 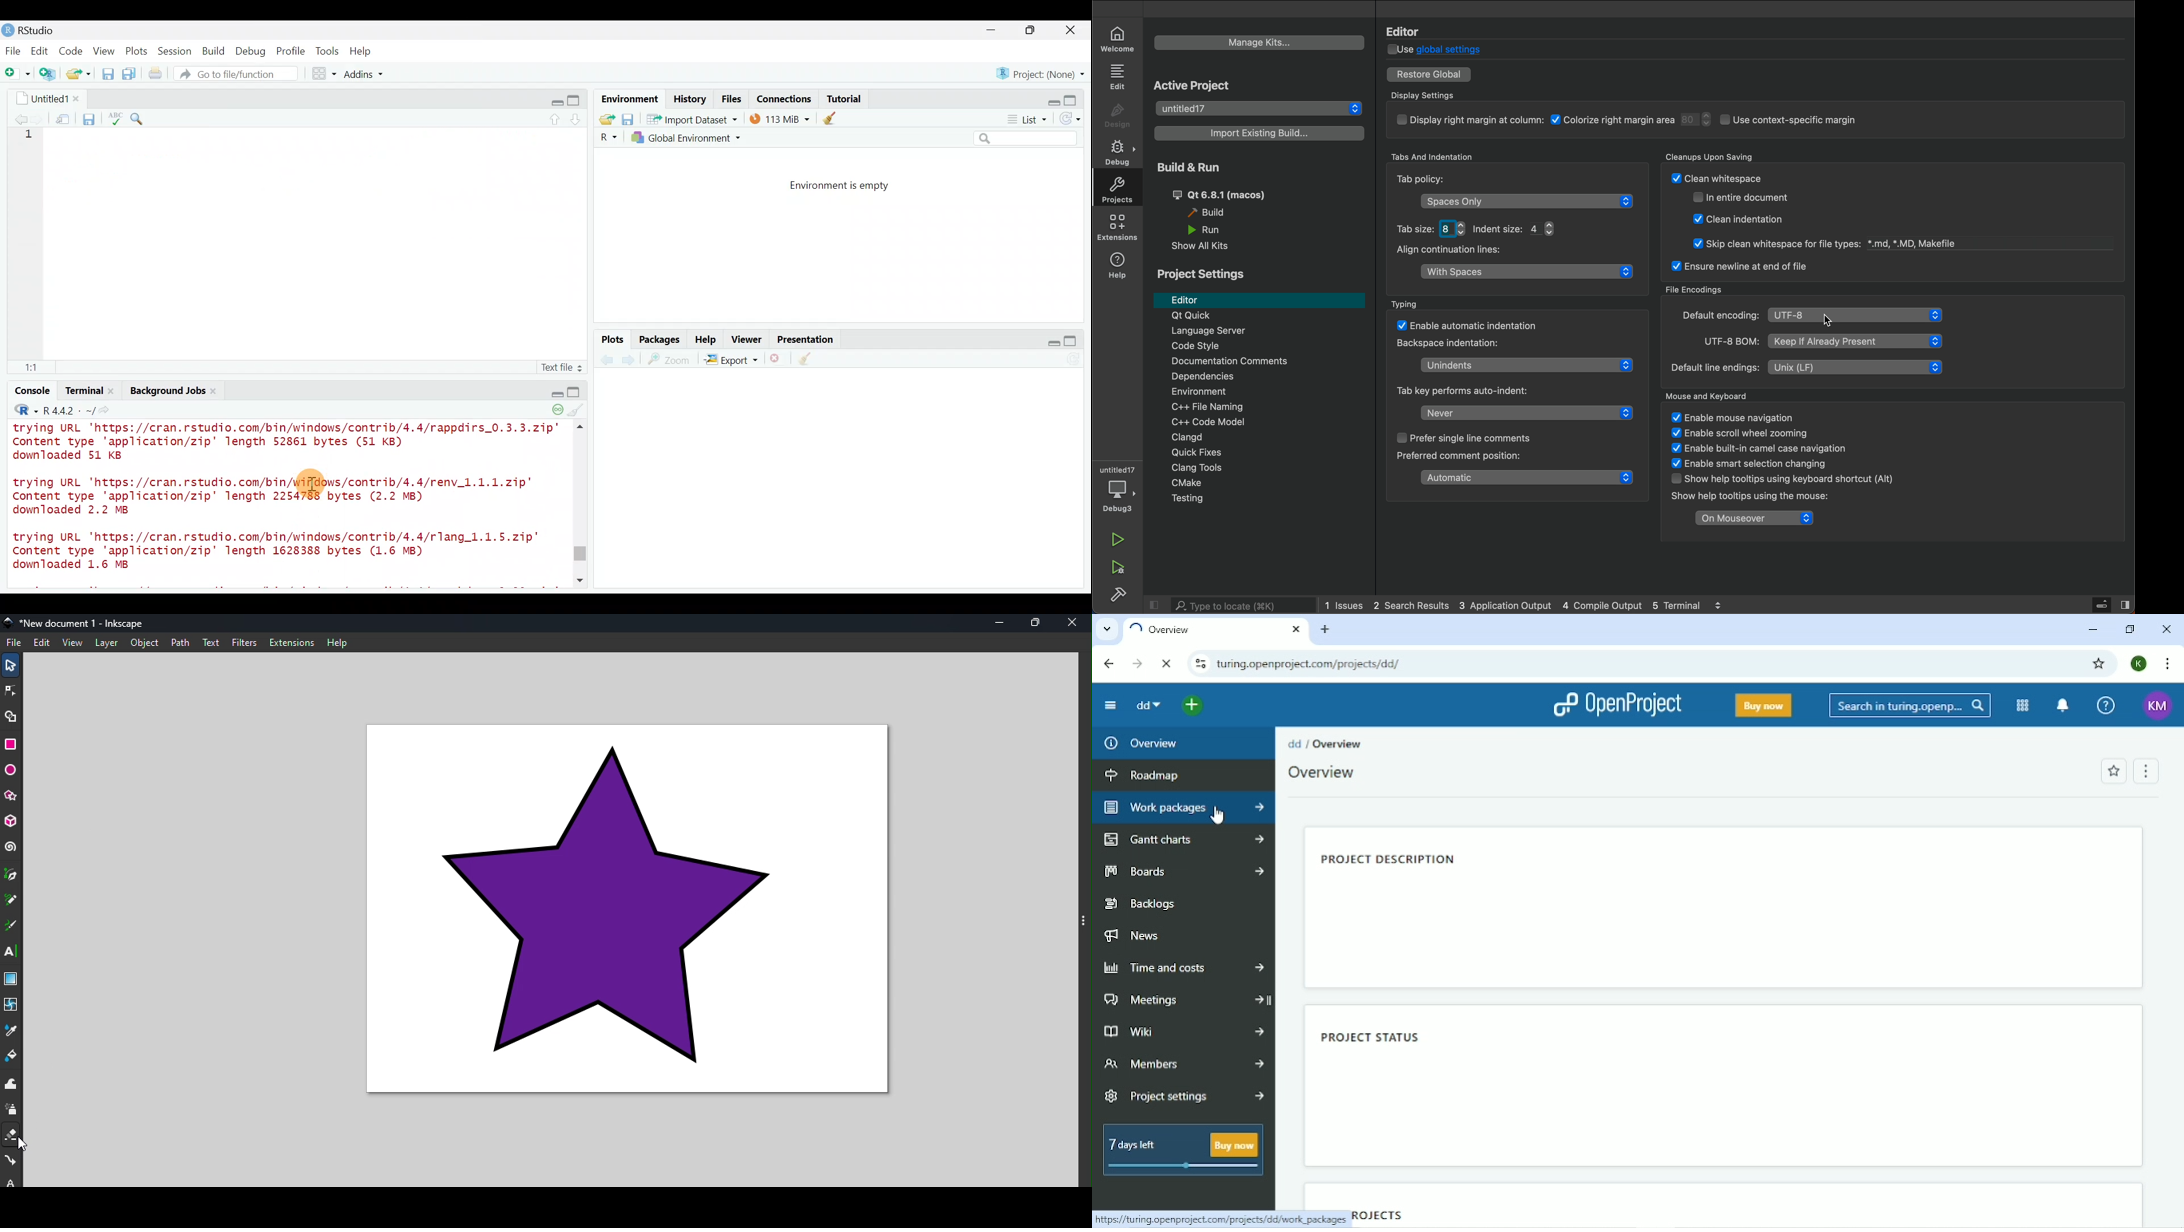 What do you see at coordinates (250, 52) in the screenshot?
I see `Debug` at bounding box center [250, 52].